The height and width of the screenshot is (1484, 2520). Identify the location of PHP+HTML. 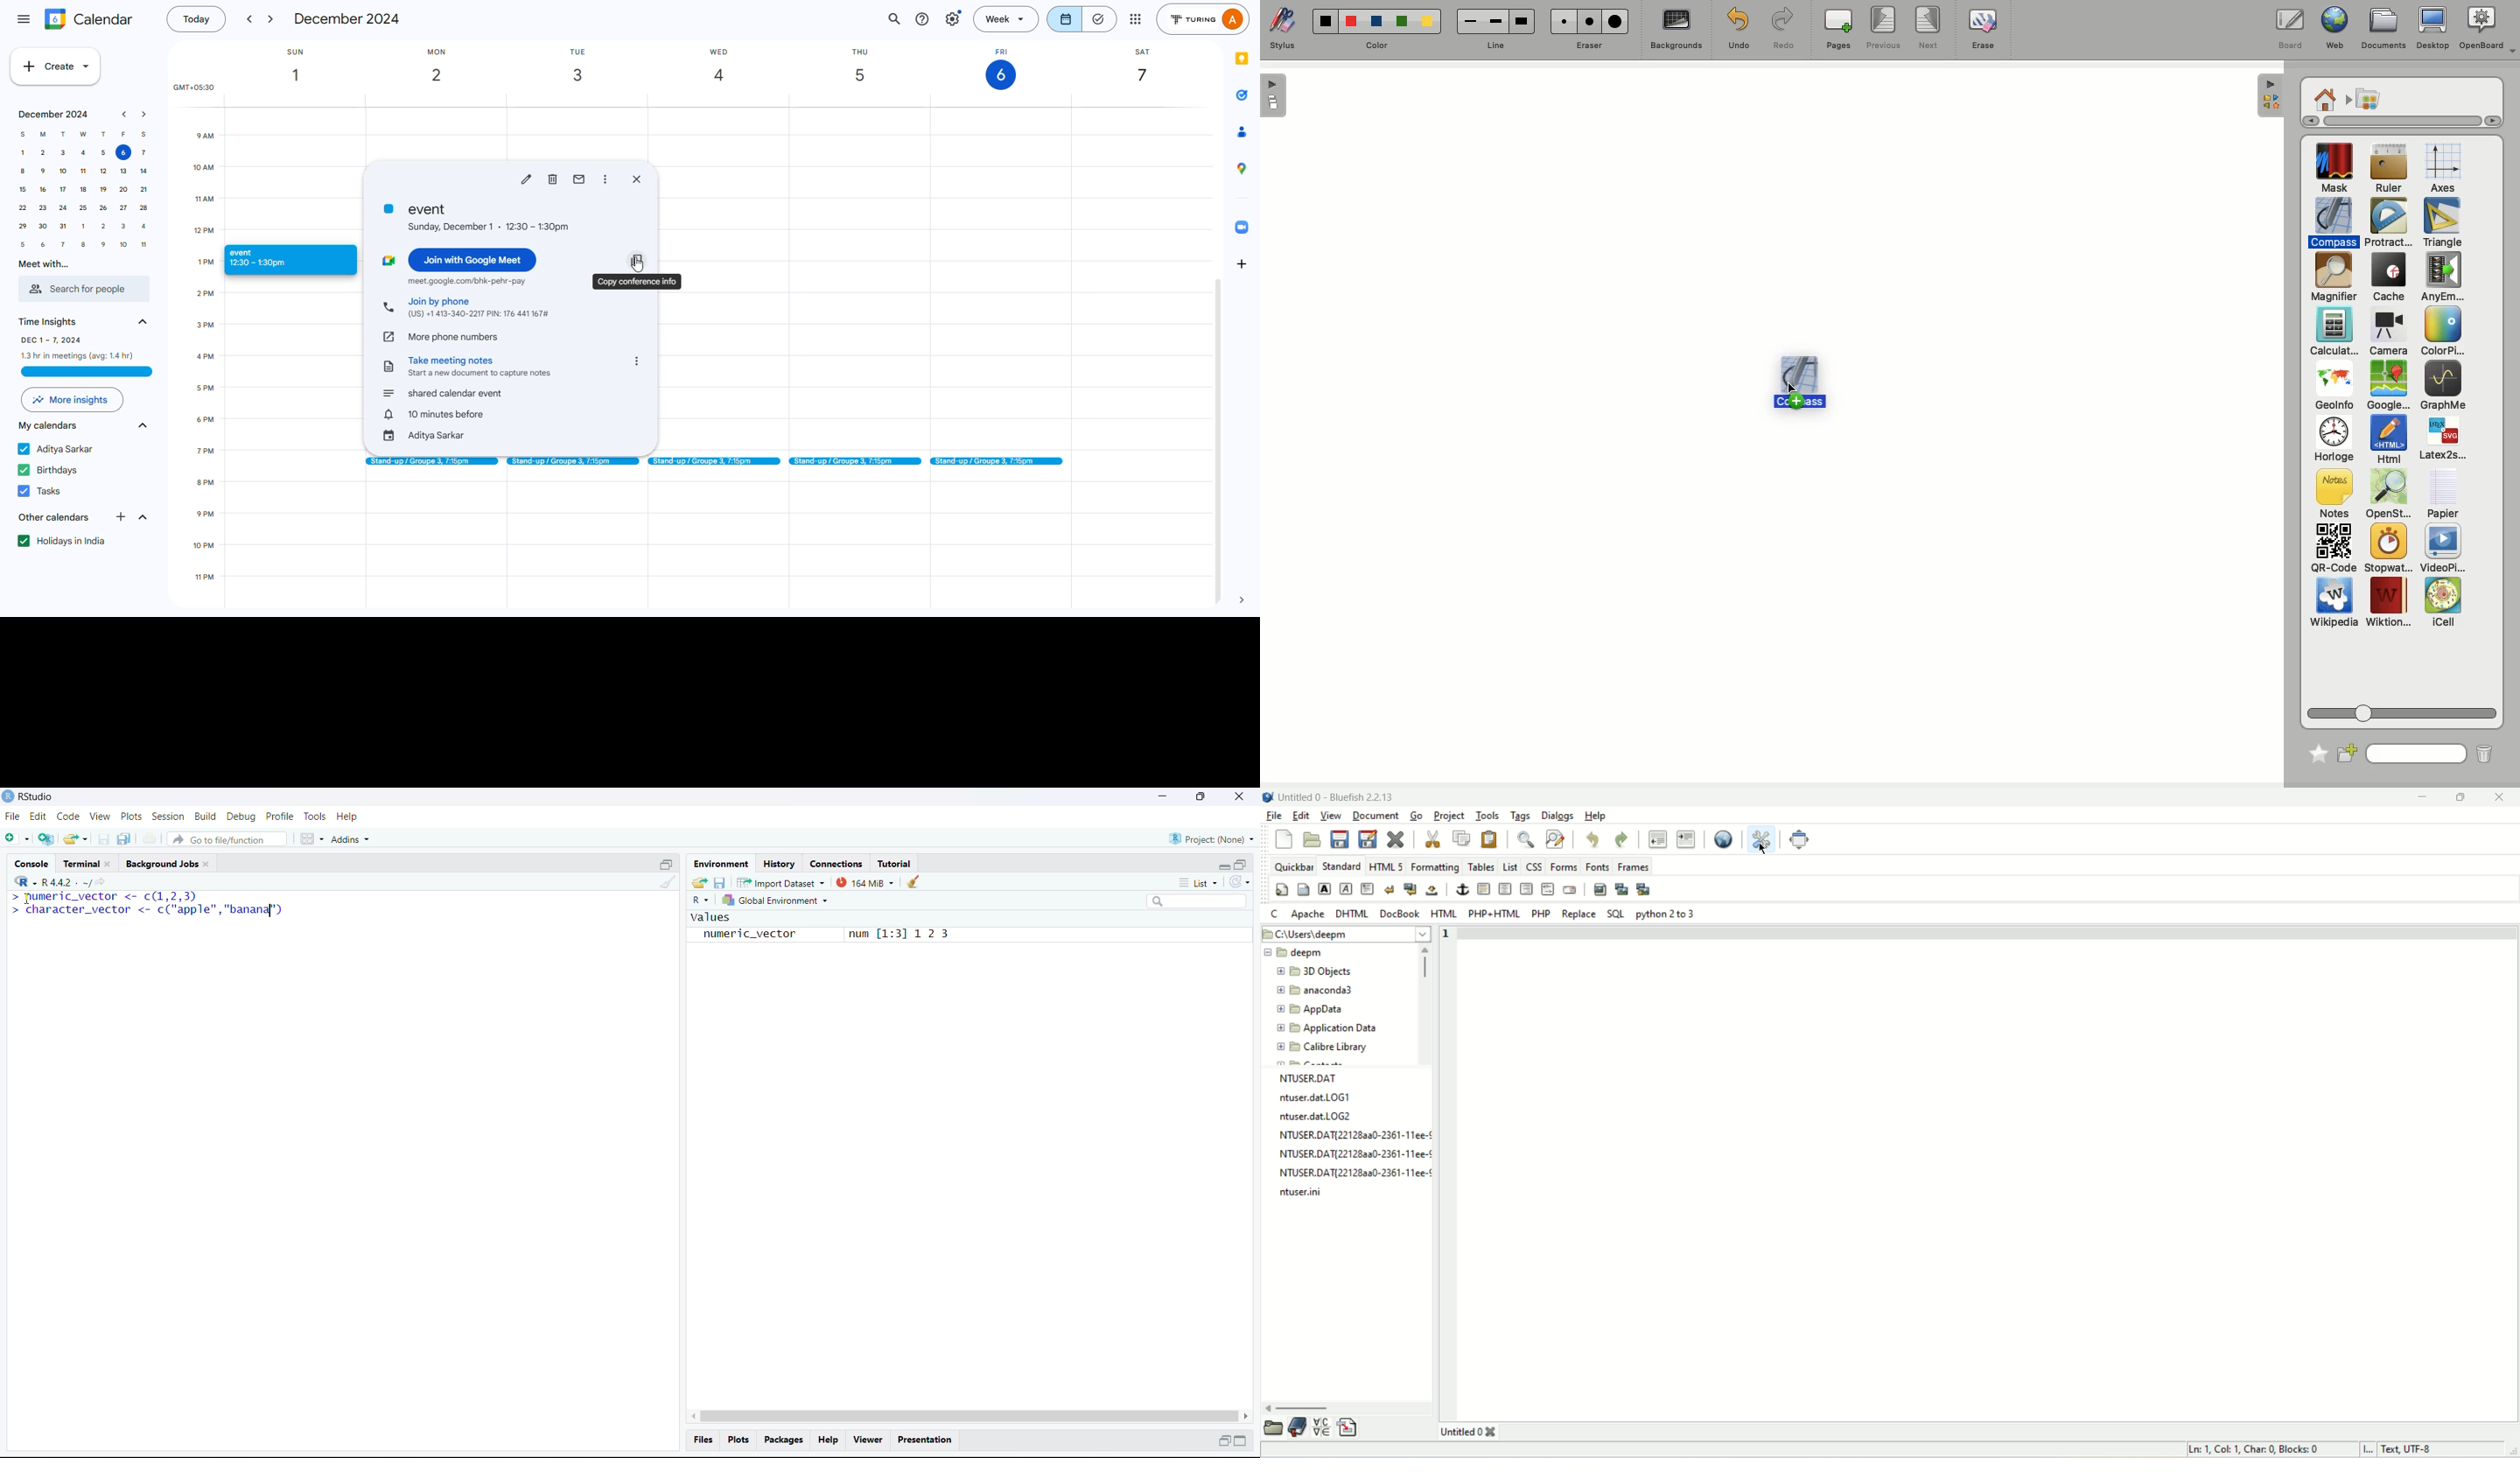
(1494, 913).